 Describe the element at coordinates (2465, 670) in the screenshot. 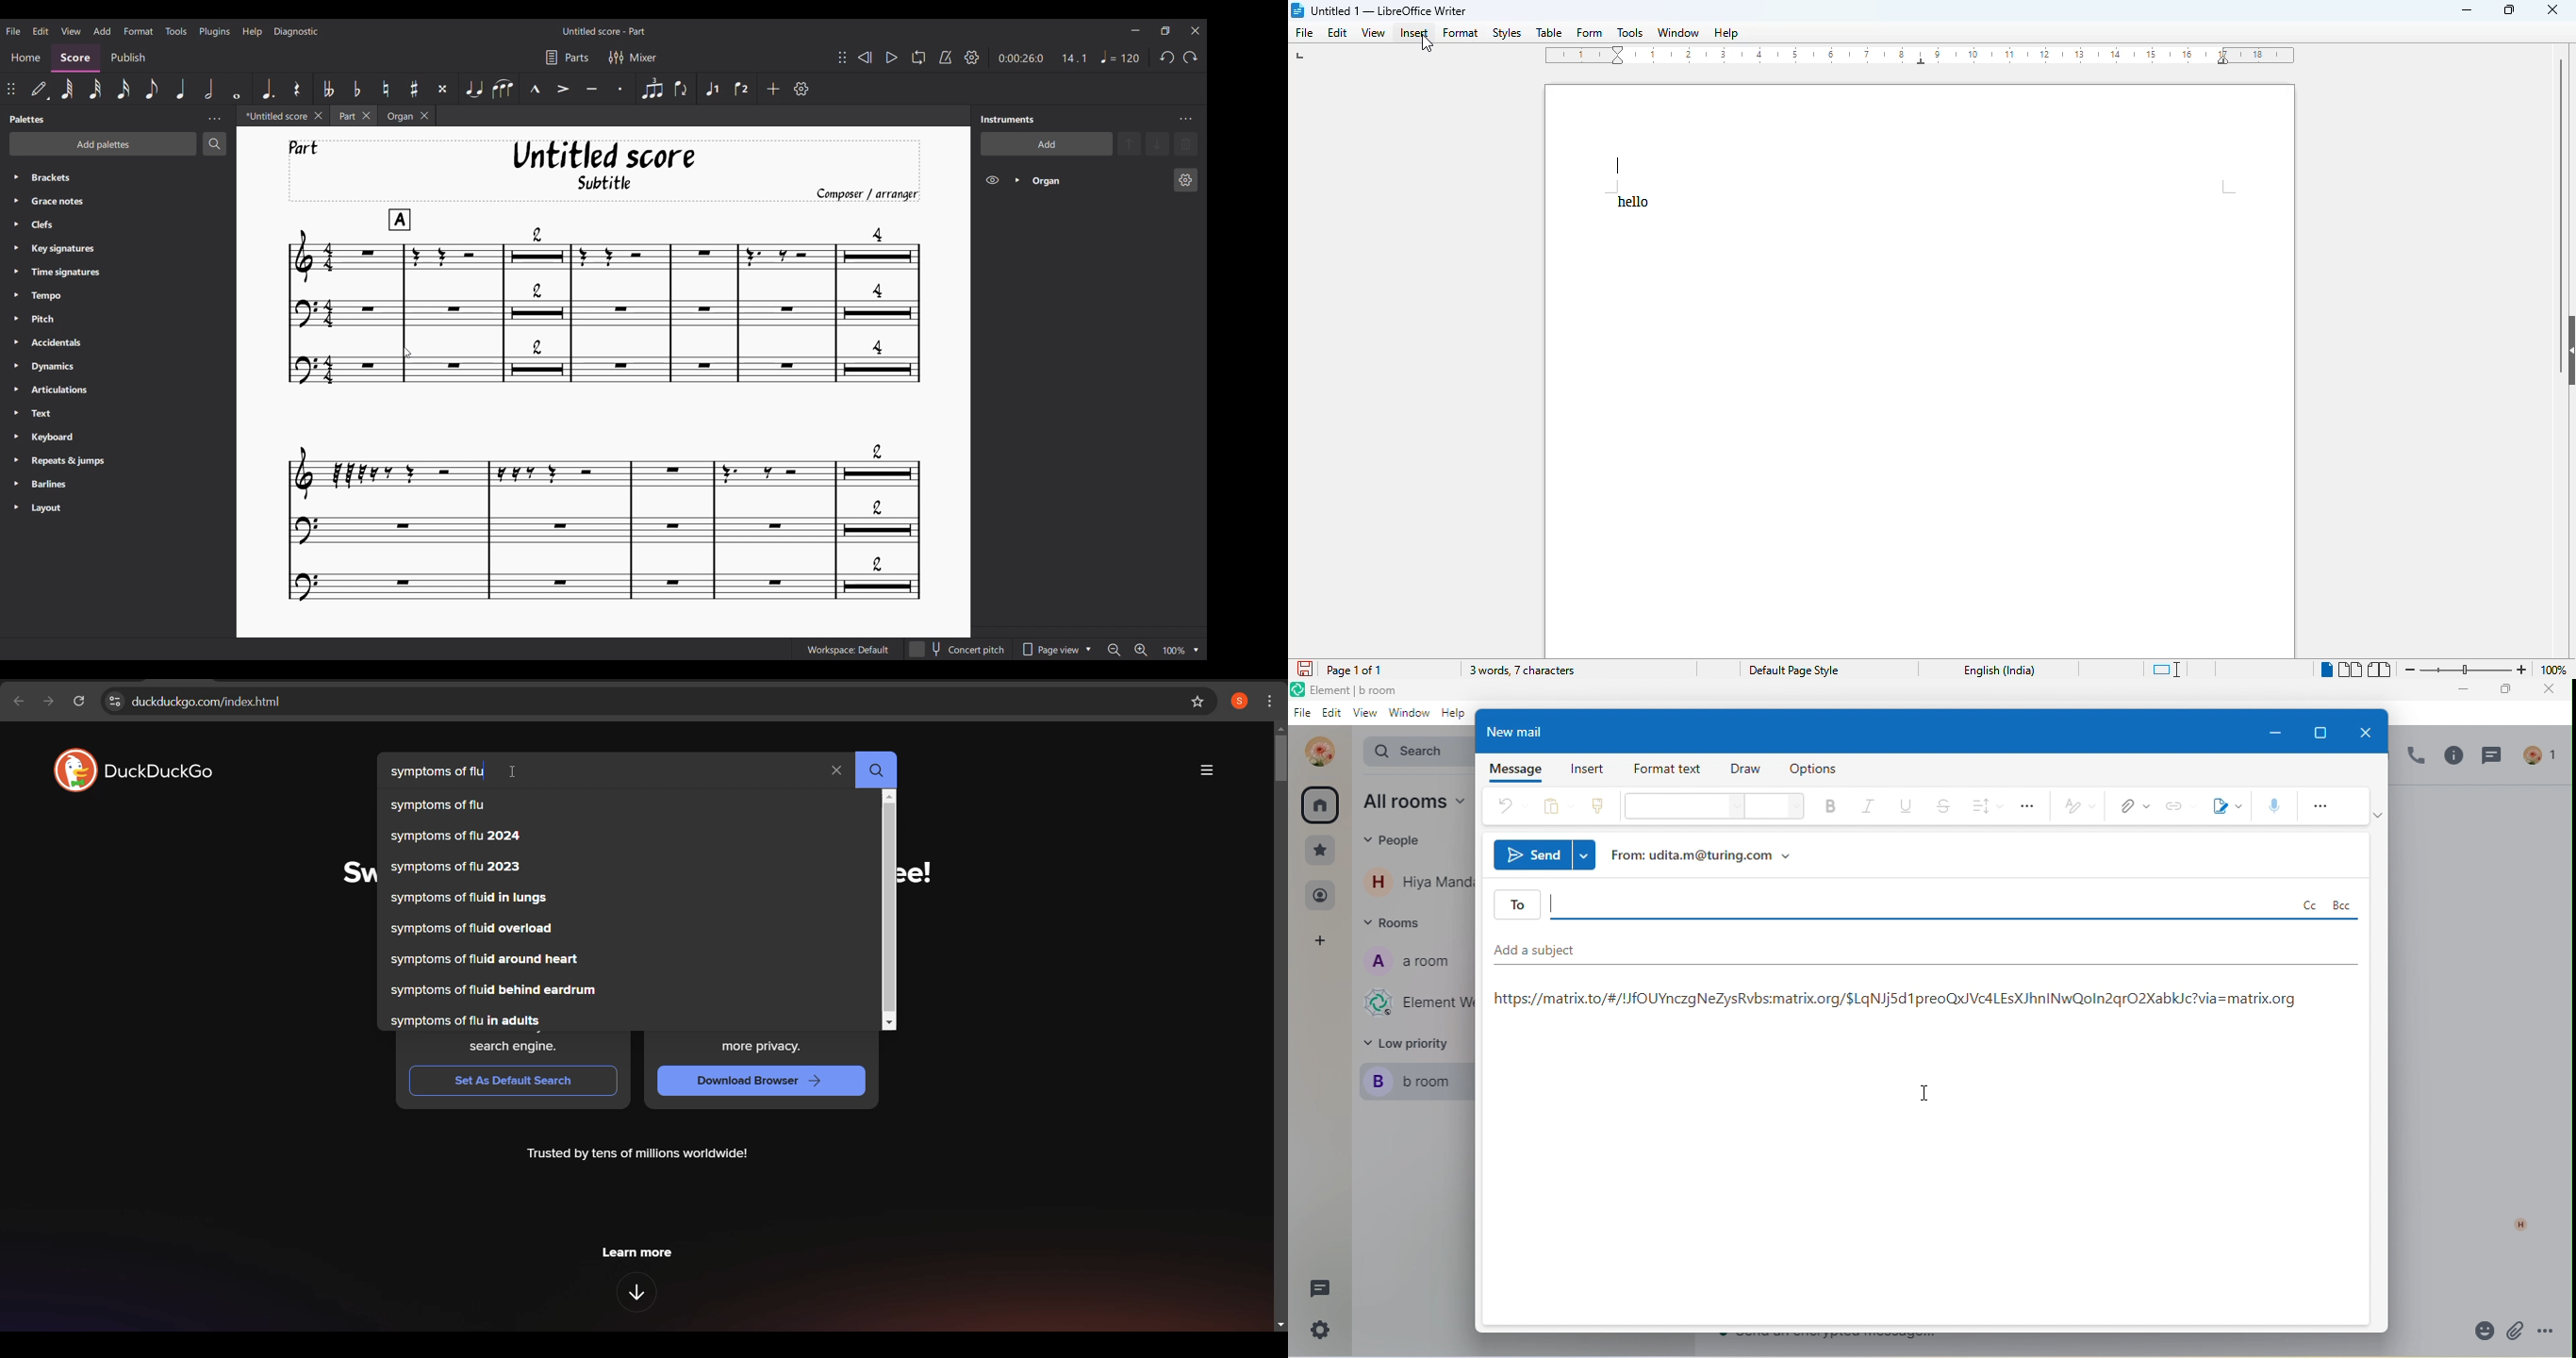

I see `zoom in or zoom out bar` at that location.